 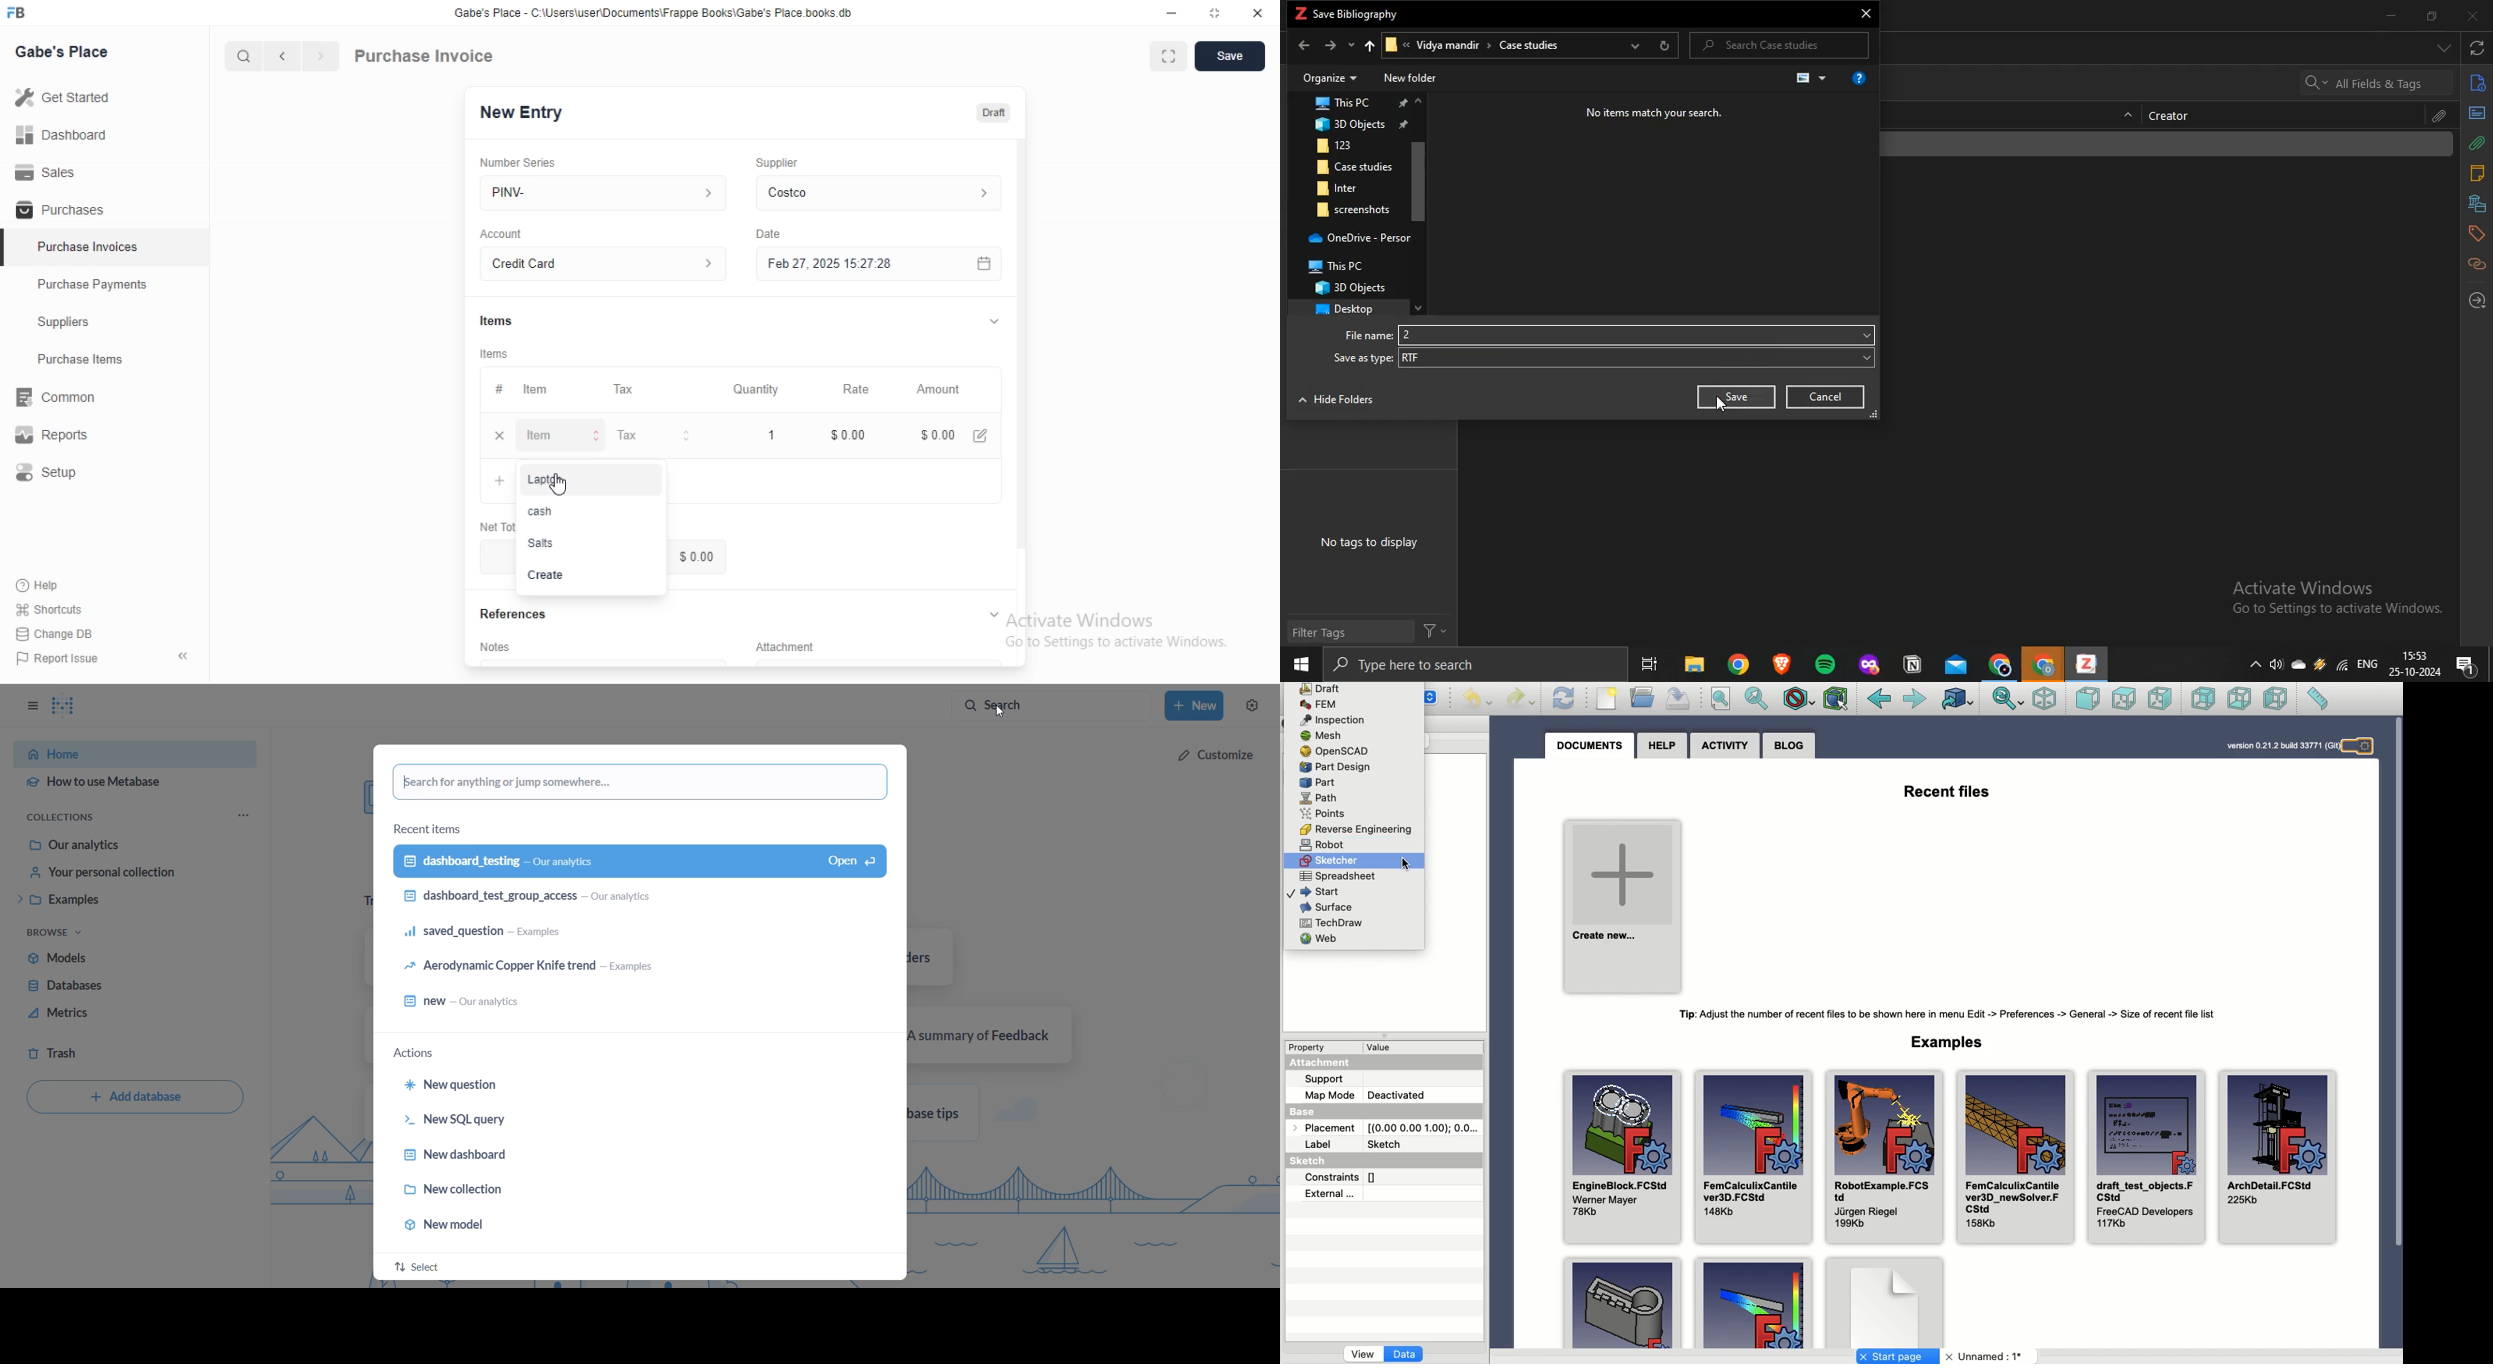 I want to click on Activate Windows Go to Settings to activate Windows., so click(x=1117, y=630).